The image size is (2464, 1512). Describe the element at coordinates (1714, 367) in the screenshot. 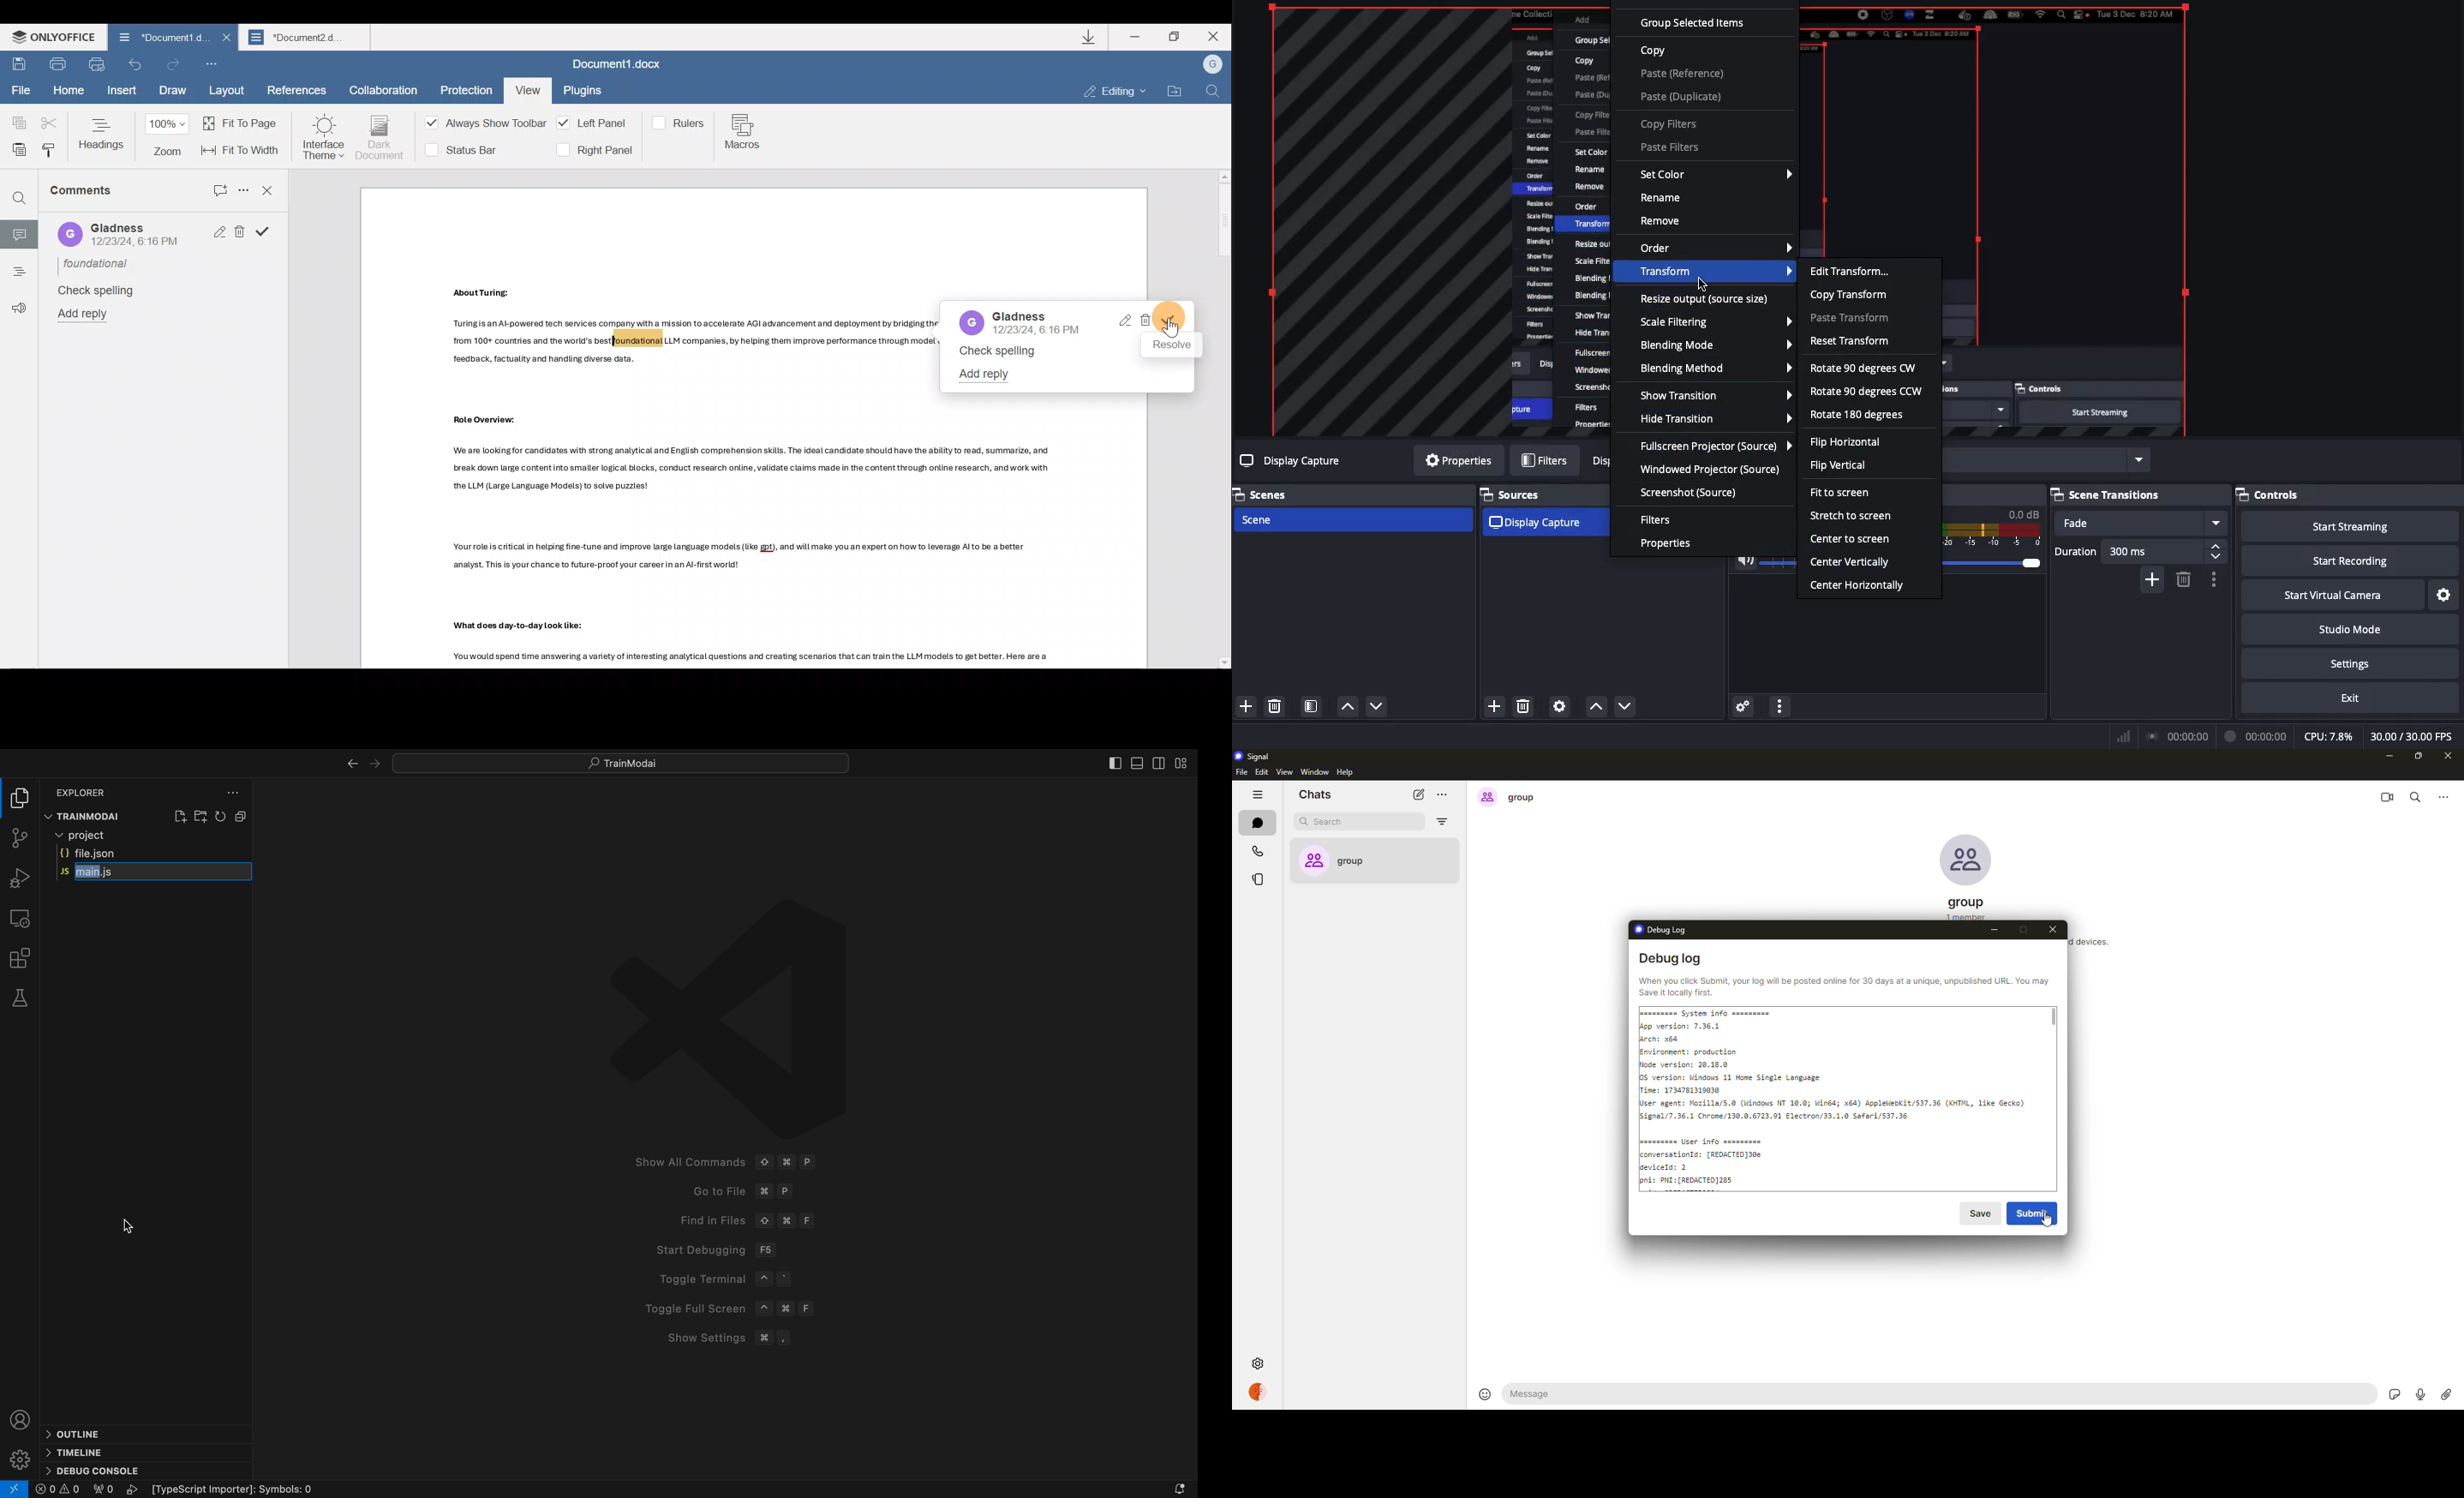

I see `Blending method` at that location.